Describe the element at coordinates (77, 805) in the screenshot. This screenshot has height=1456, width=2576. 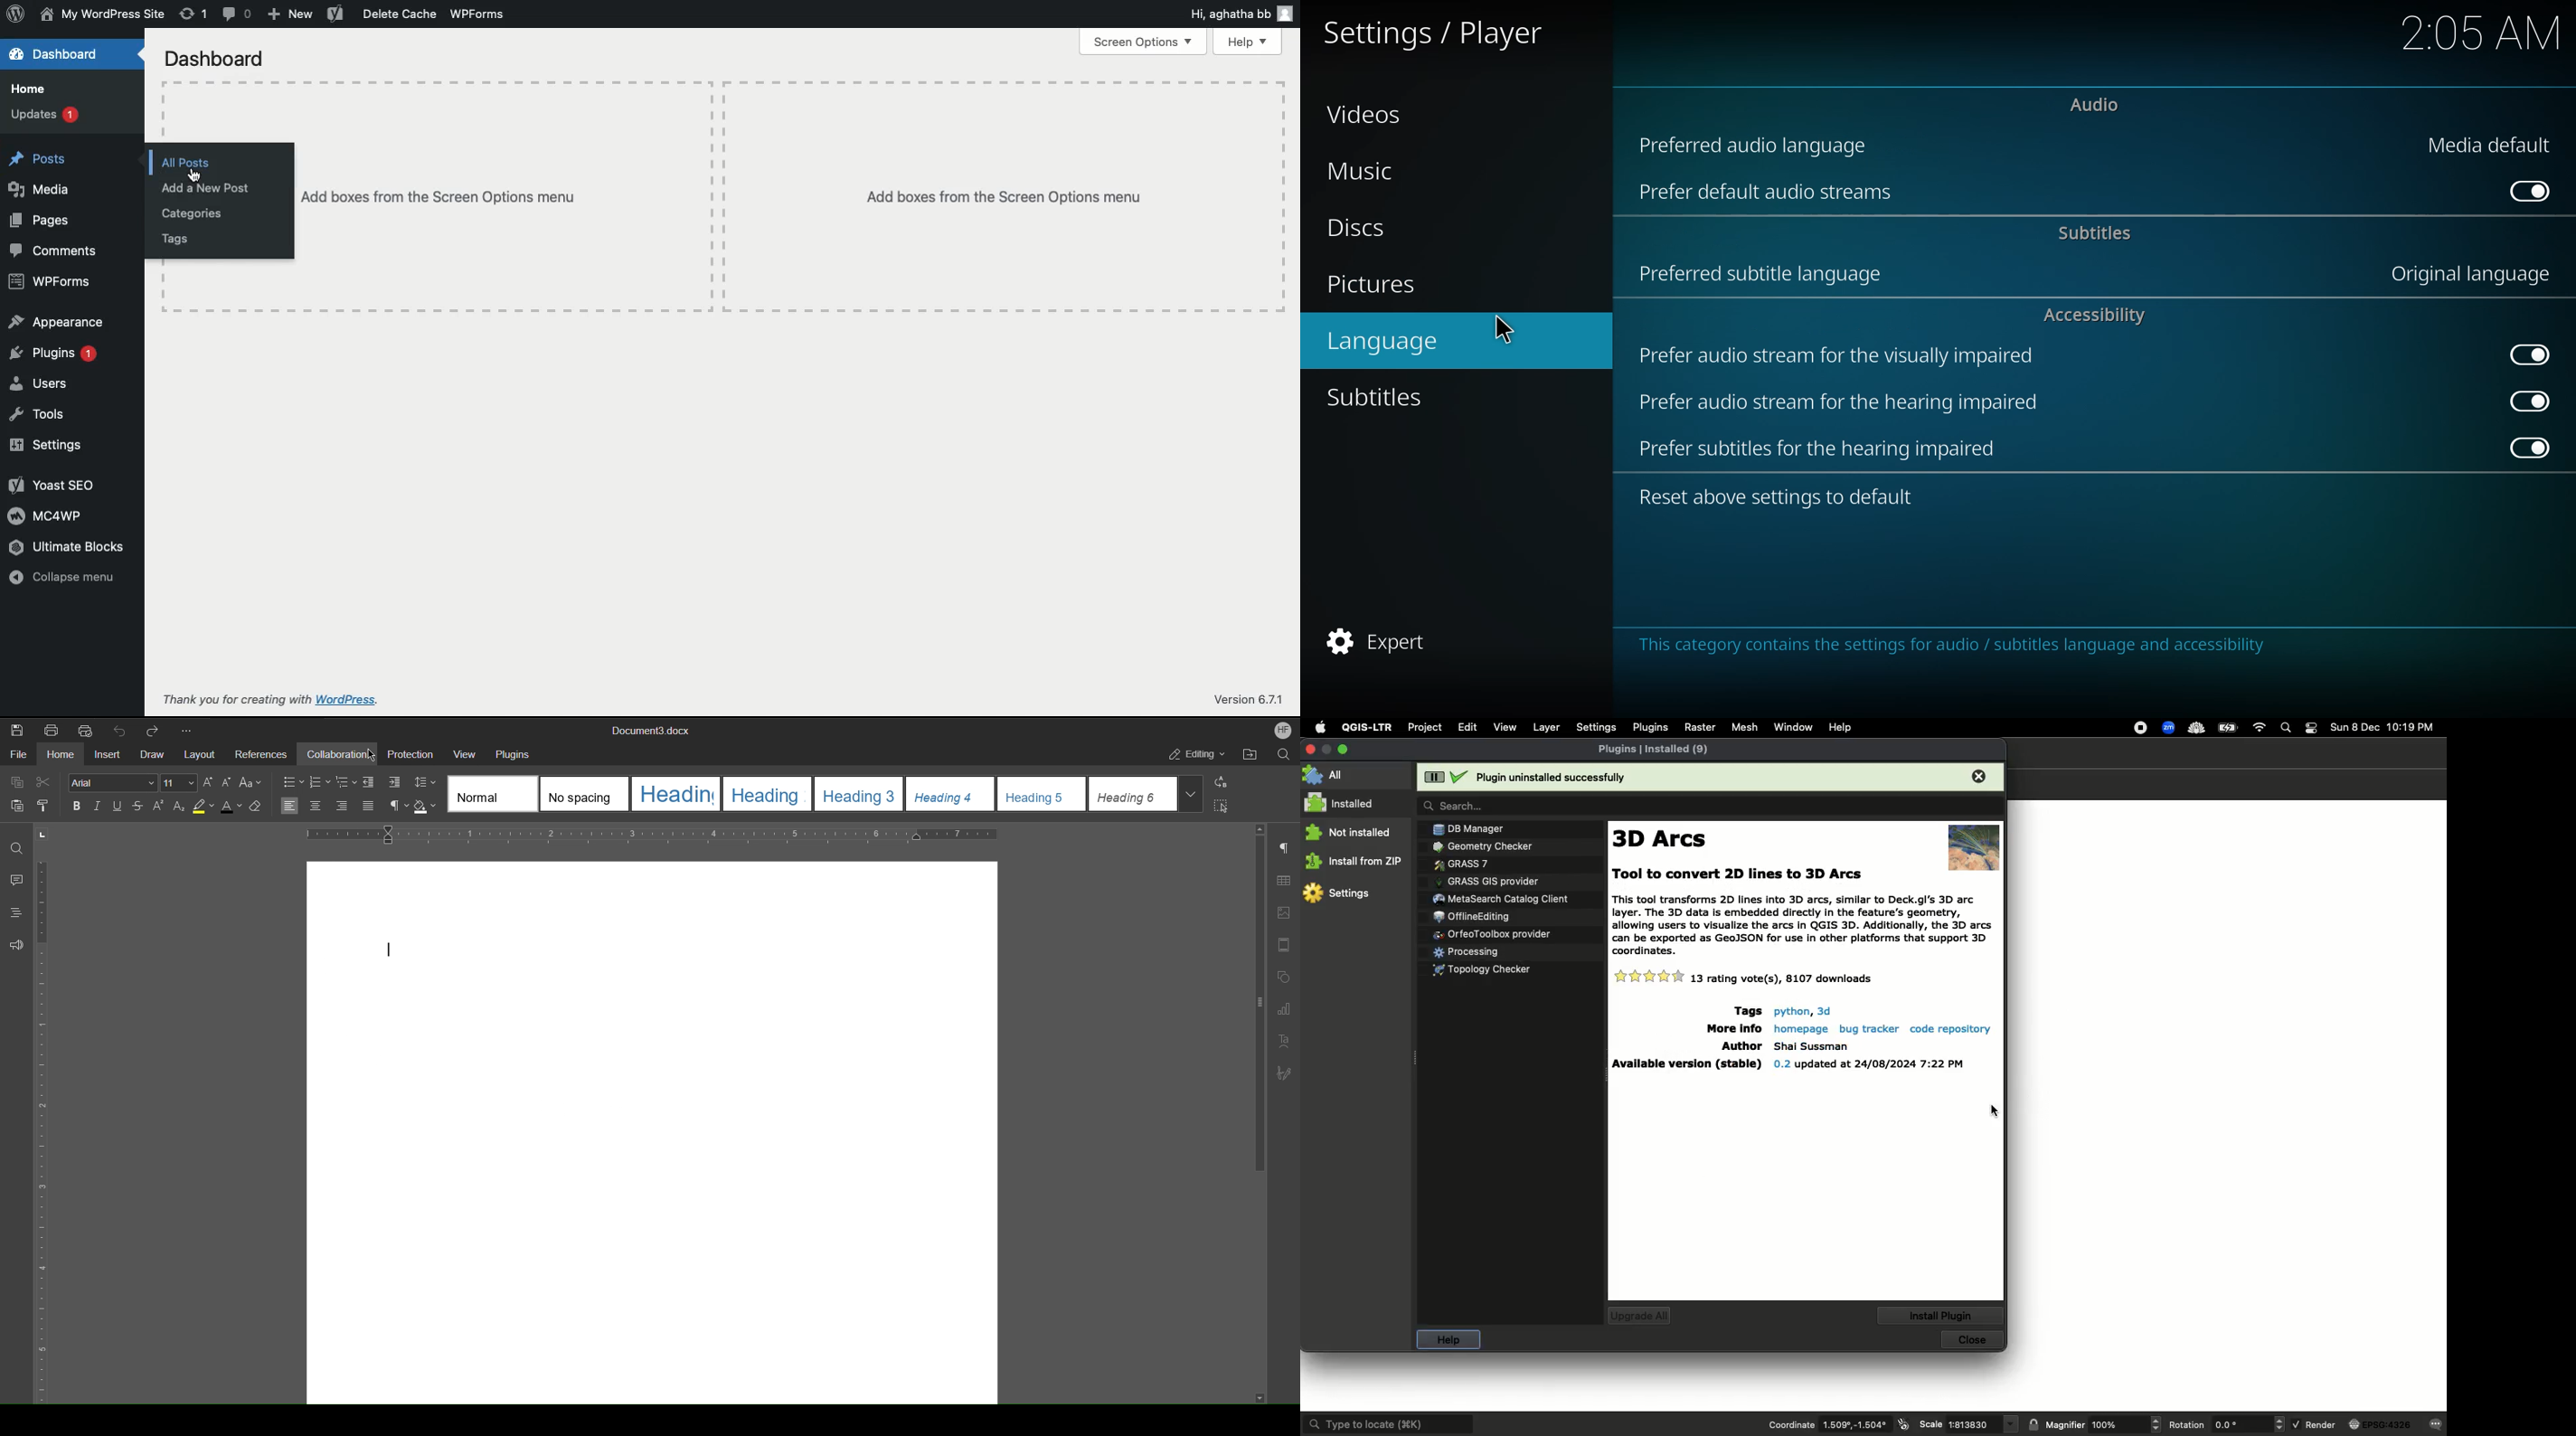
I see `Bold` at that location.